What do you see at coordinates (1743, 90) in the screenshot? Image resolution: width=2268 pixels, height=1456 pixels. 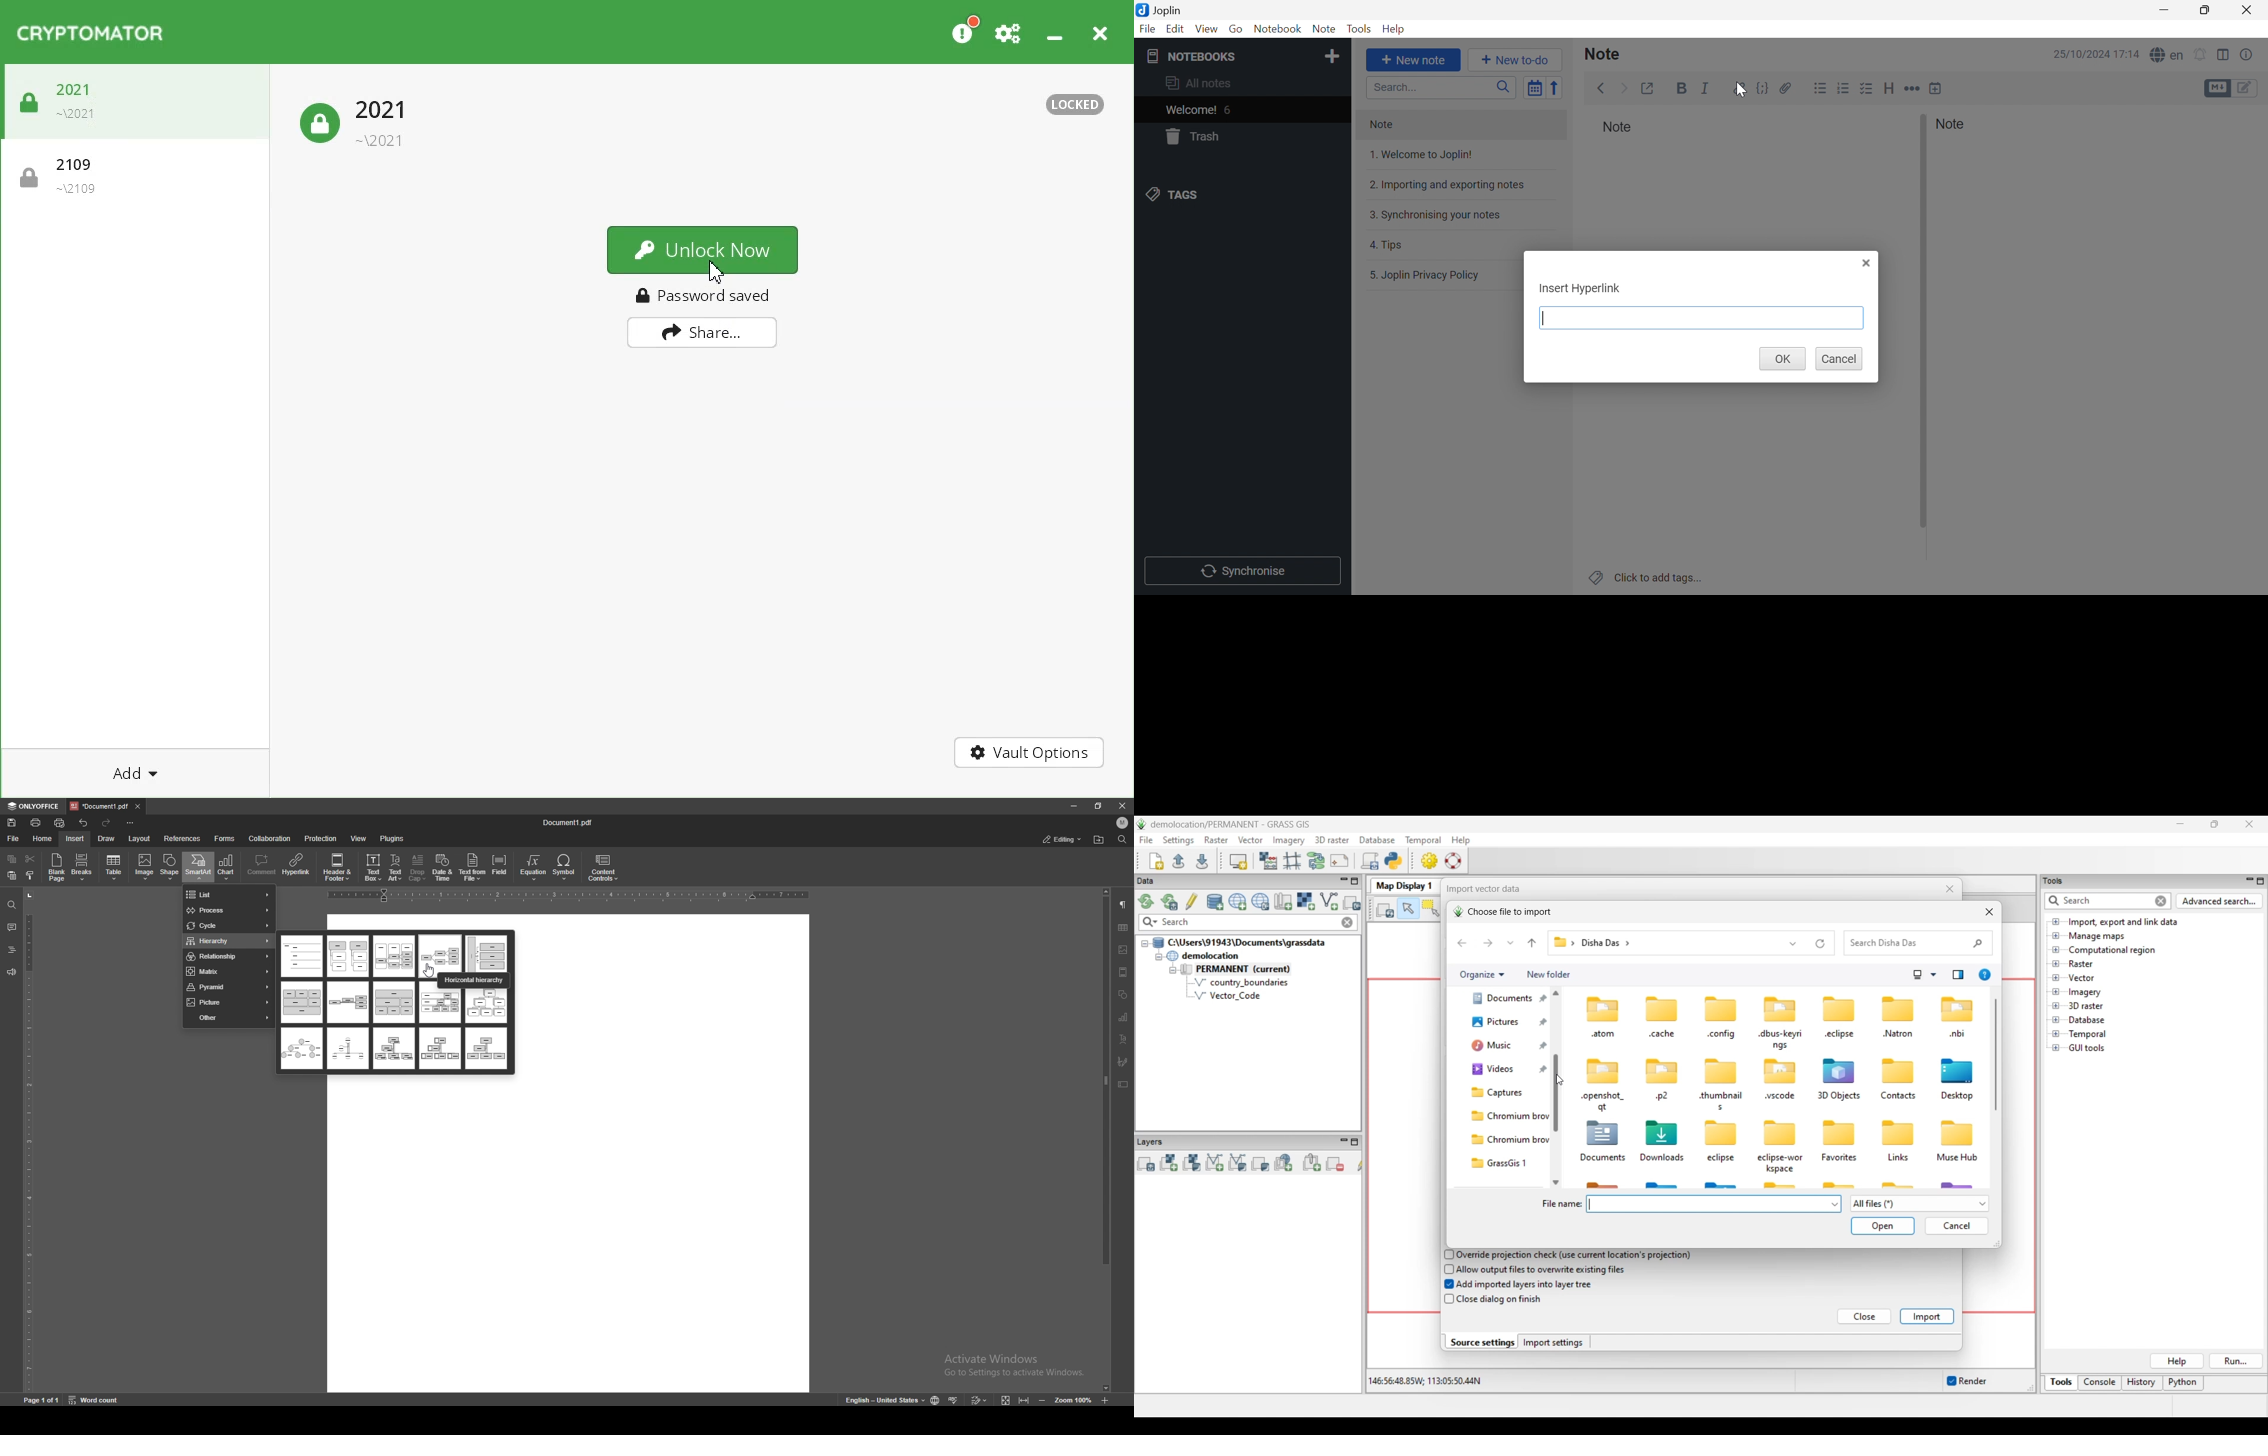 I see `cursor` at bounding box center [1743, 90].